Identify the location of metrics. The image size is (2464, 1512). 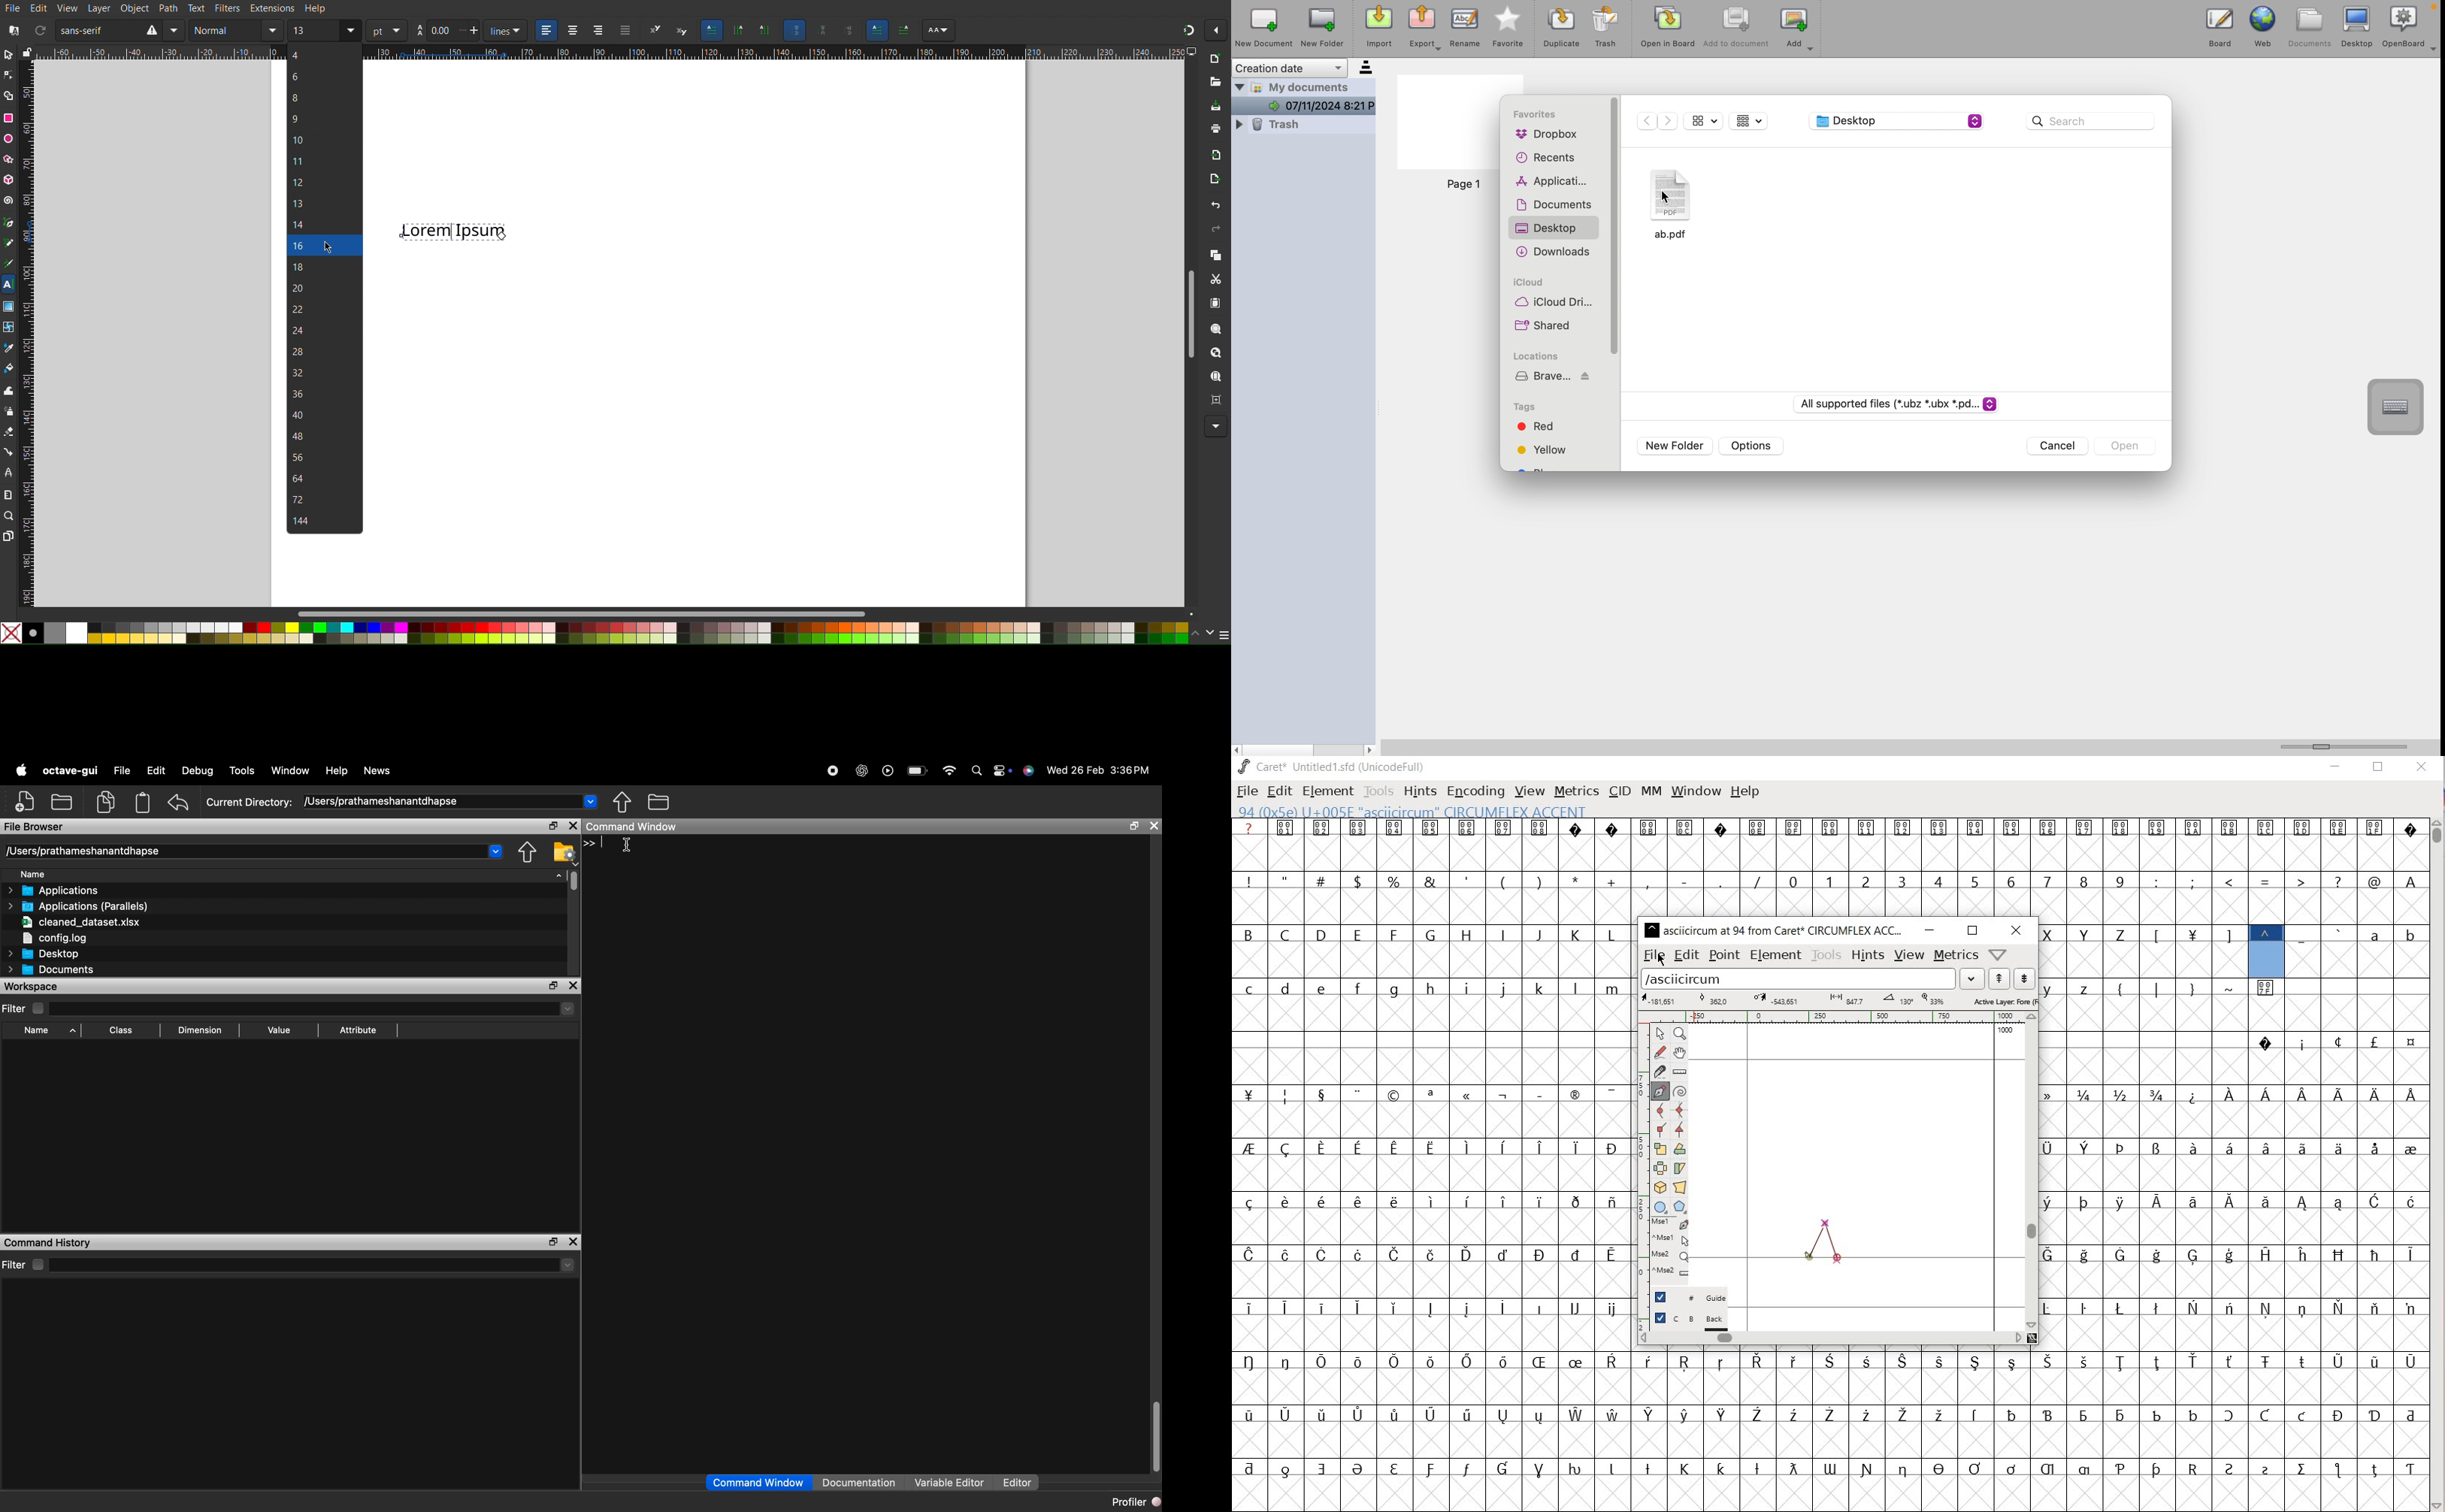
(1957, 955).